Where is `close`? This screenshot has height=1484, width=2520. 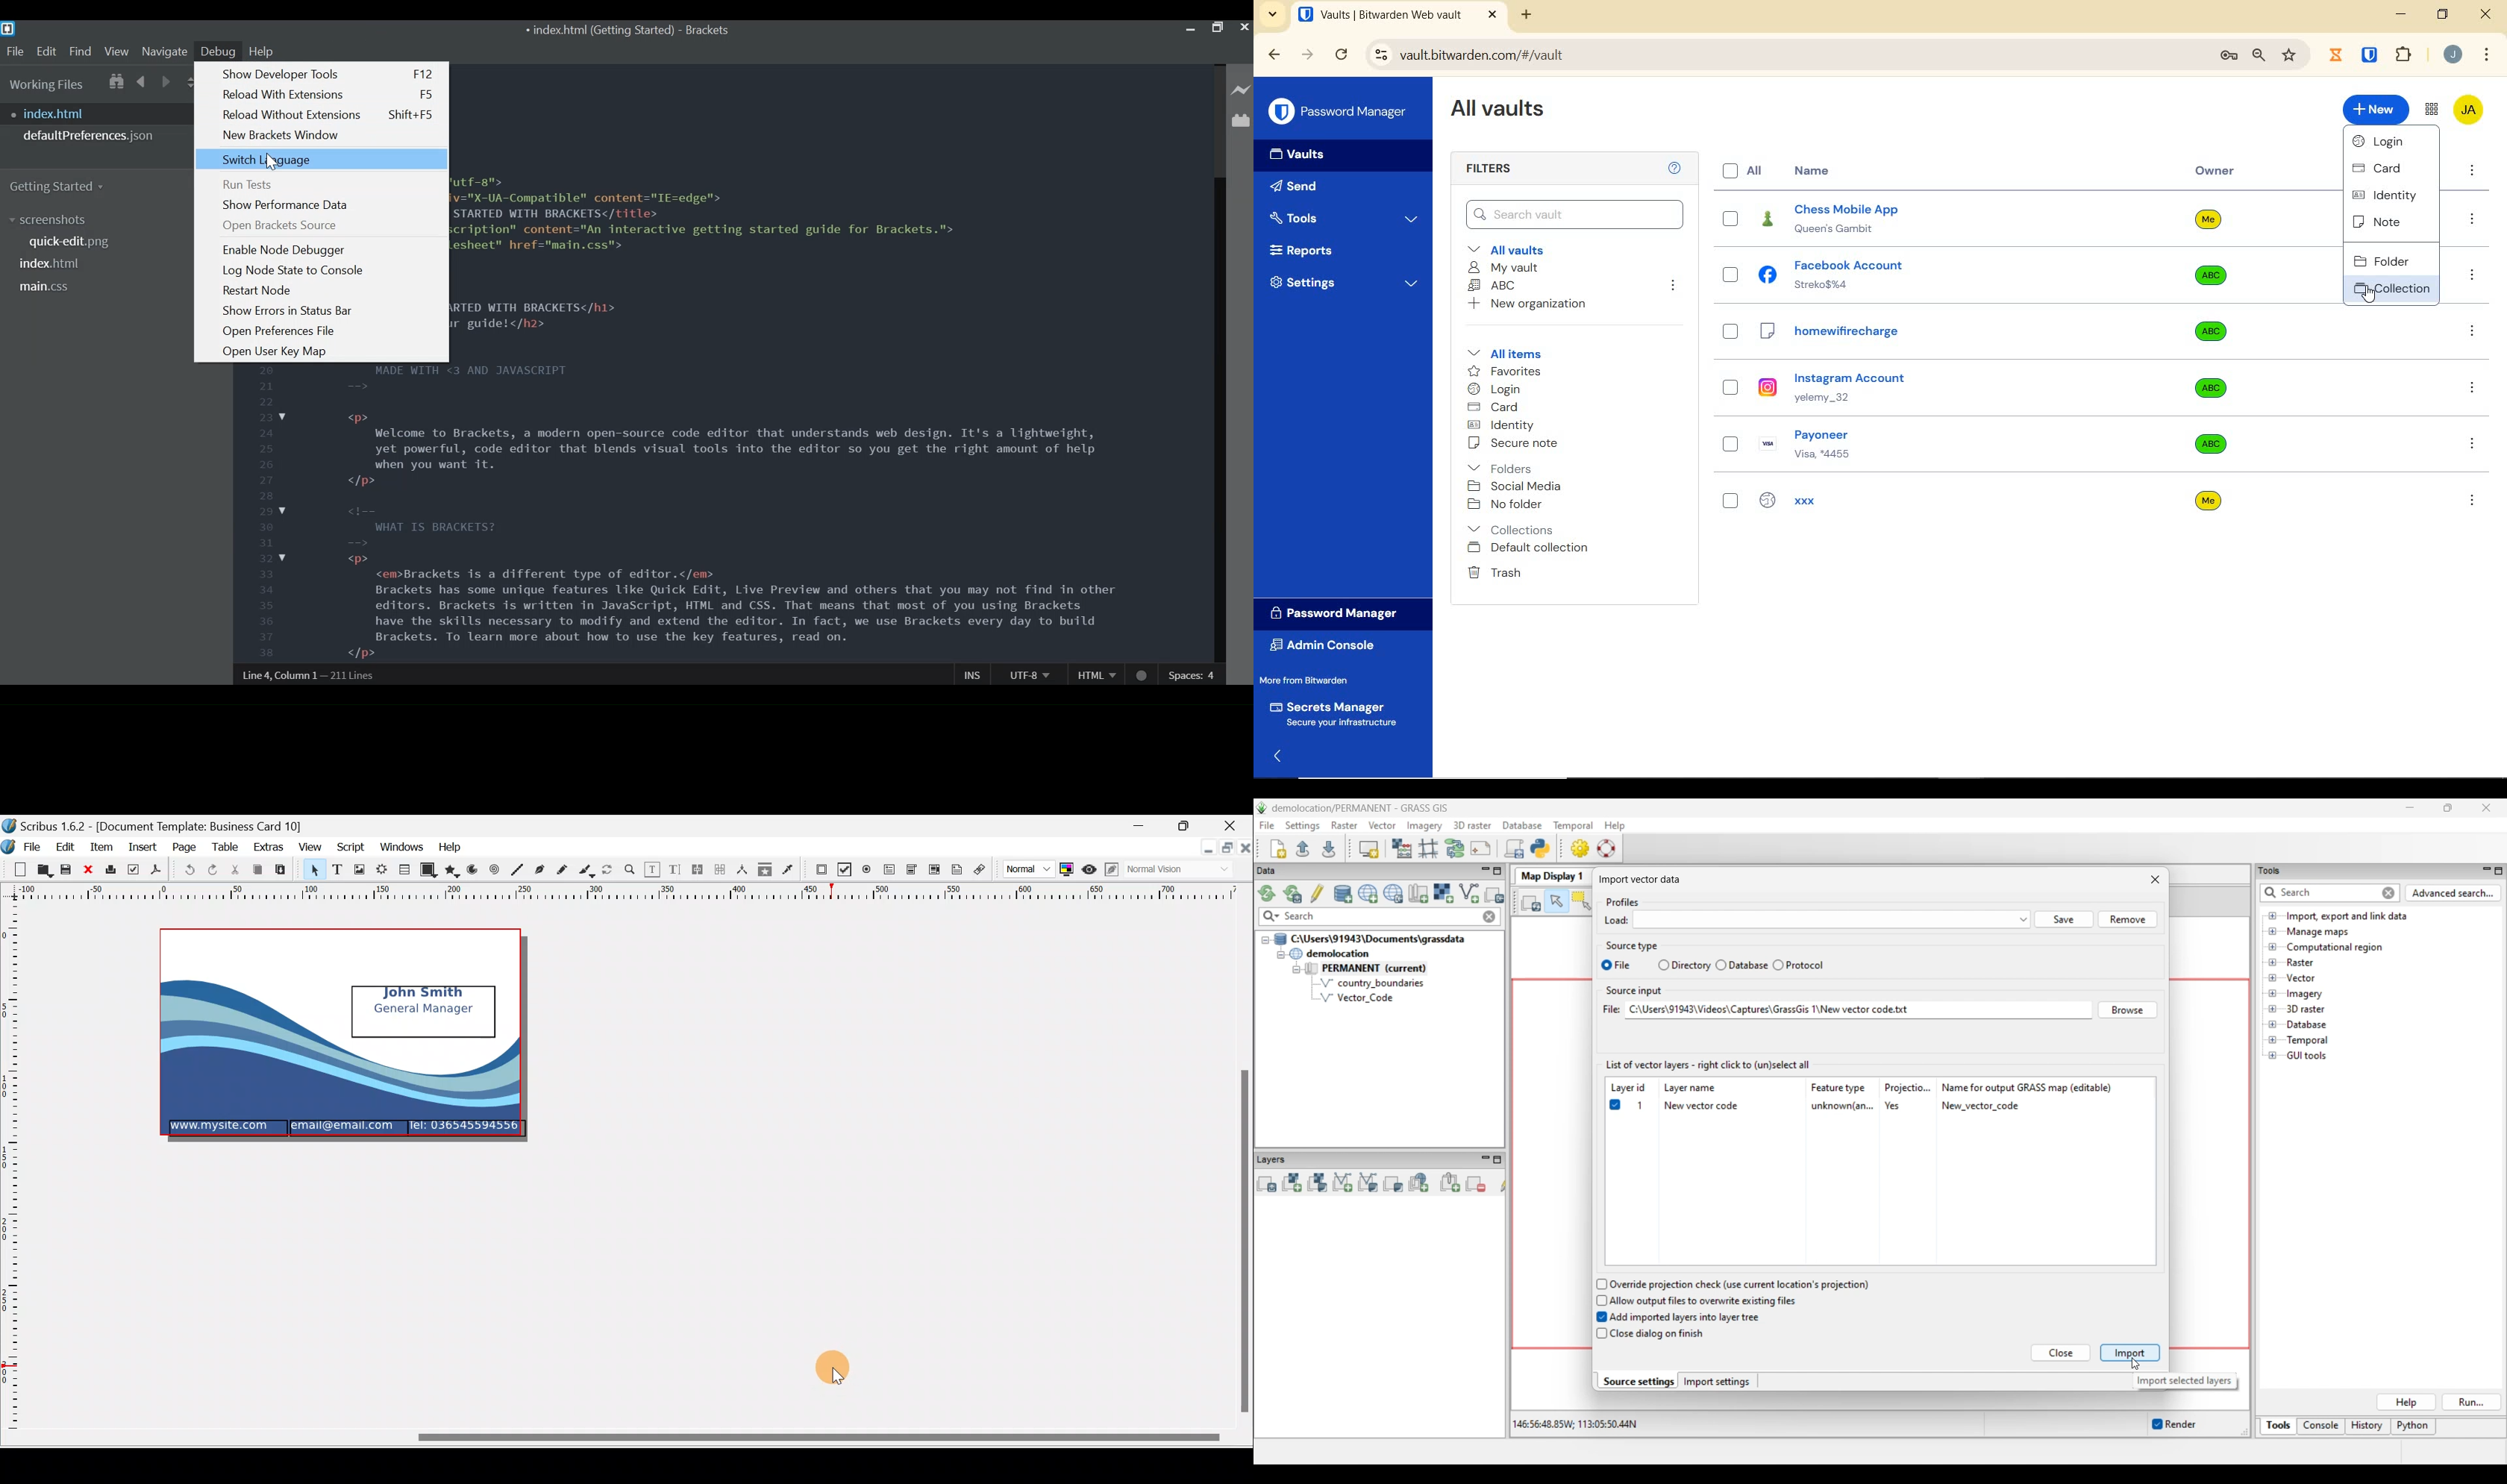 close is located at coordinates (1246, 848).